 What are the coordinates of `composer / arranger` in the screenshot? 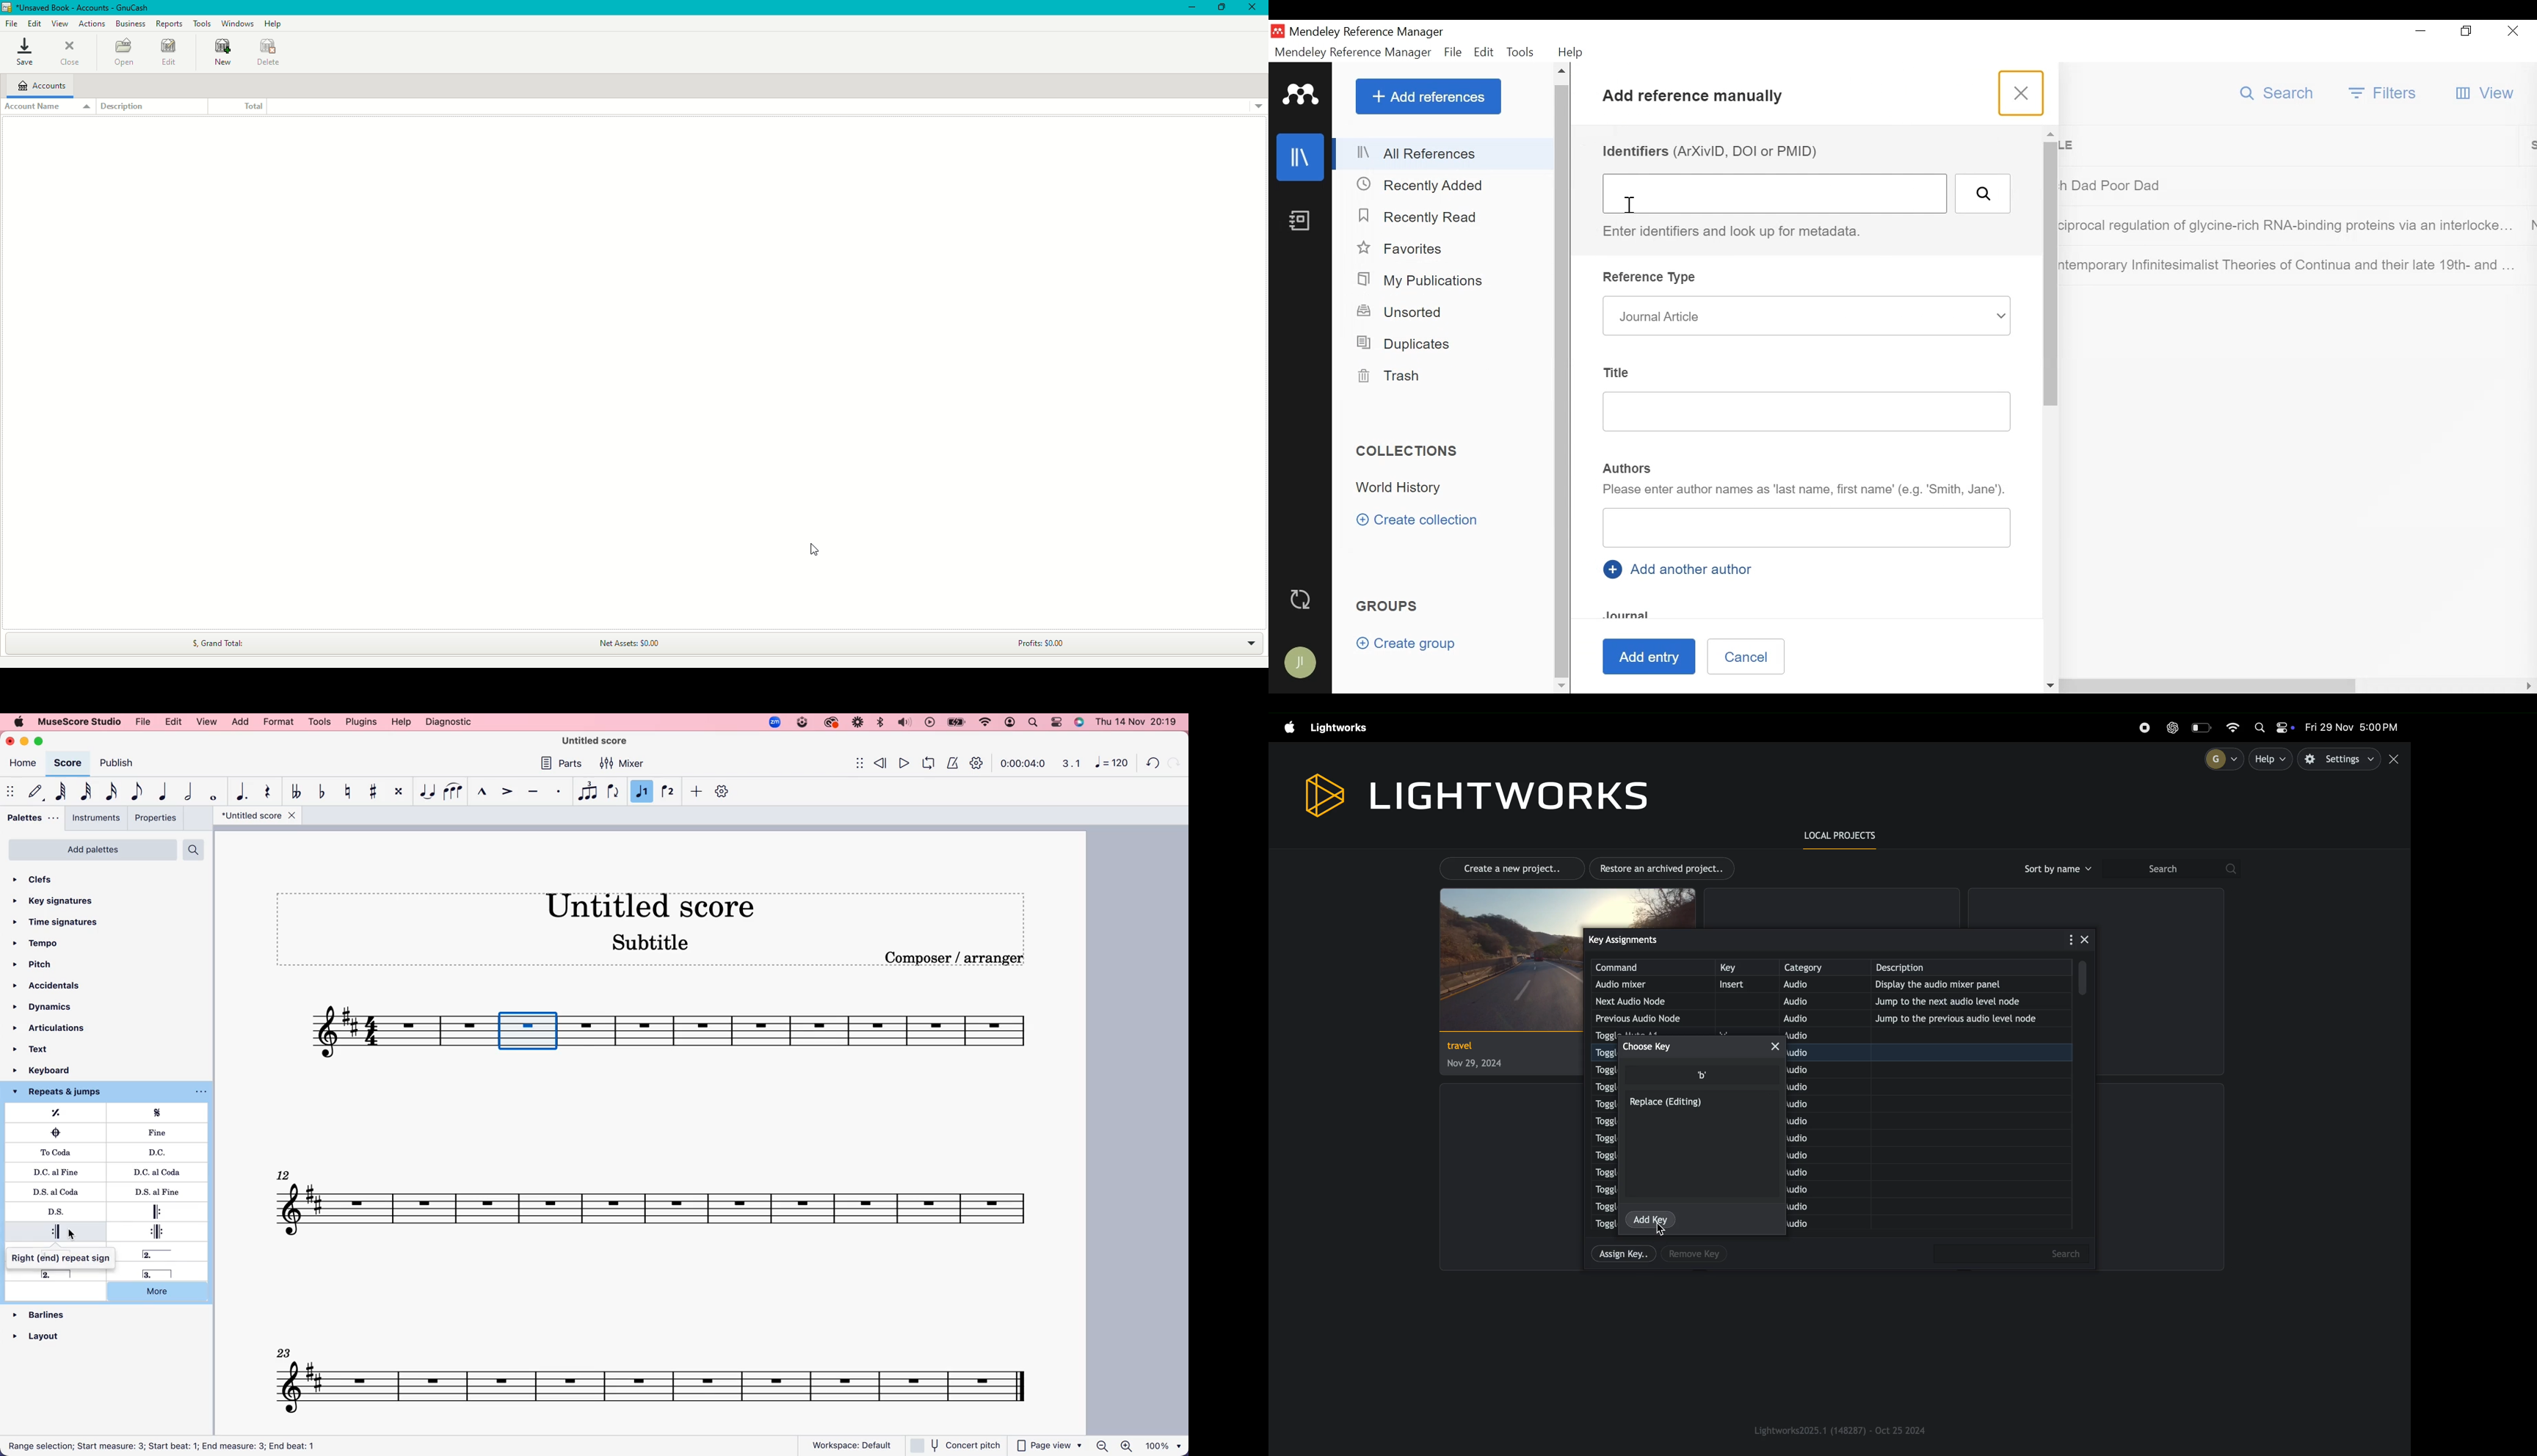 It's located at (957, 958).